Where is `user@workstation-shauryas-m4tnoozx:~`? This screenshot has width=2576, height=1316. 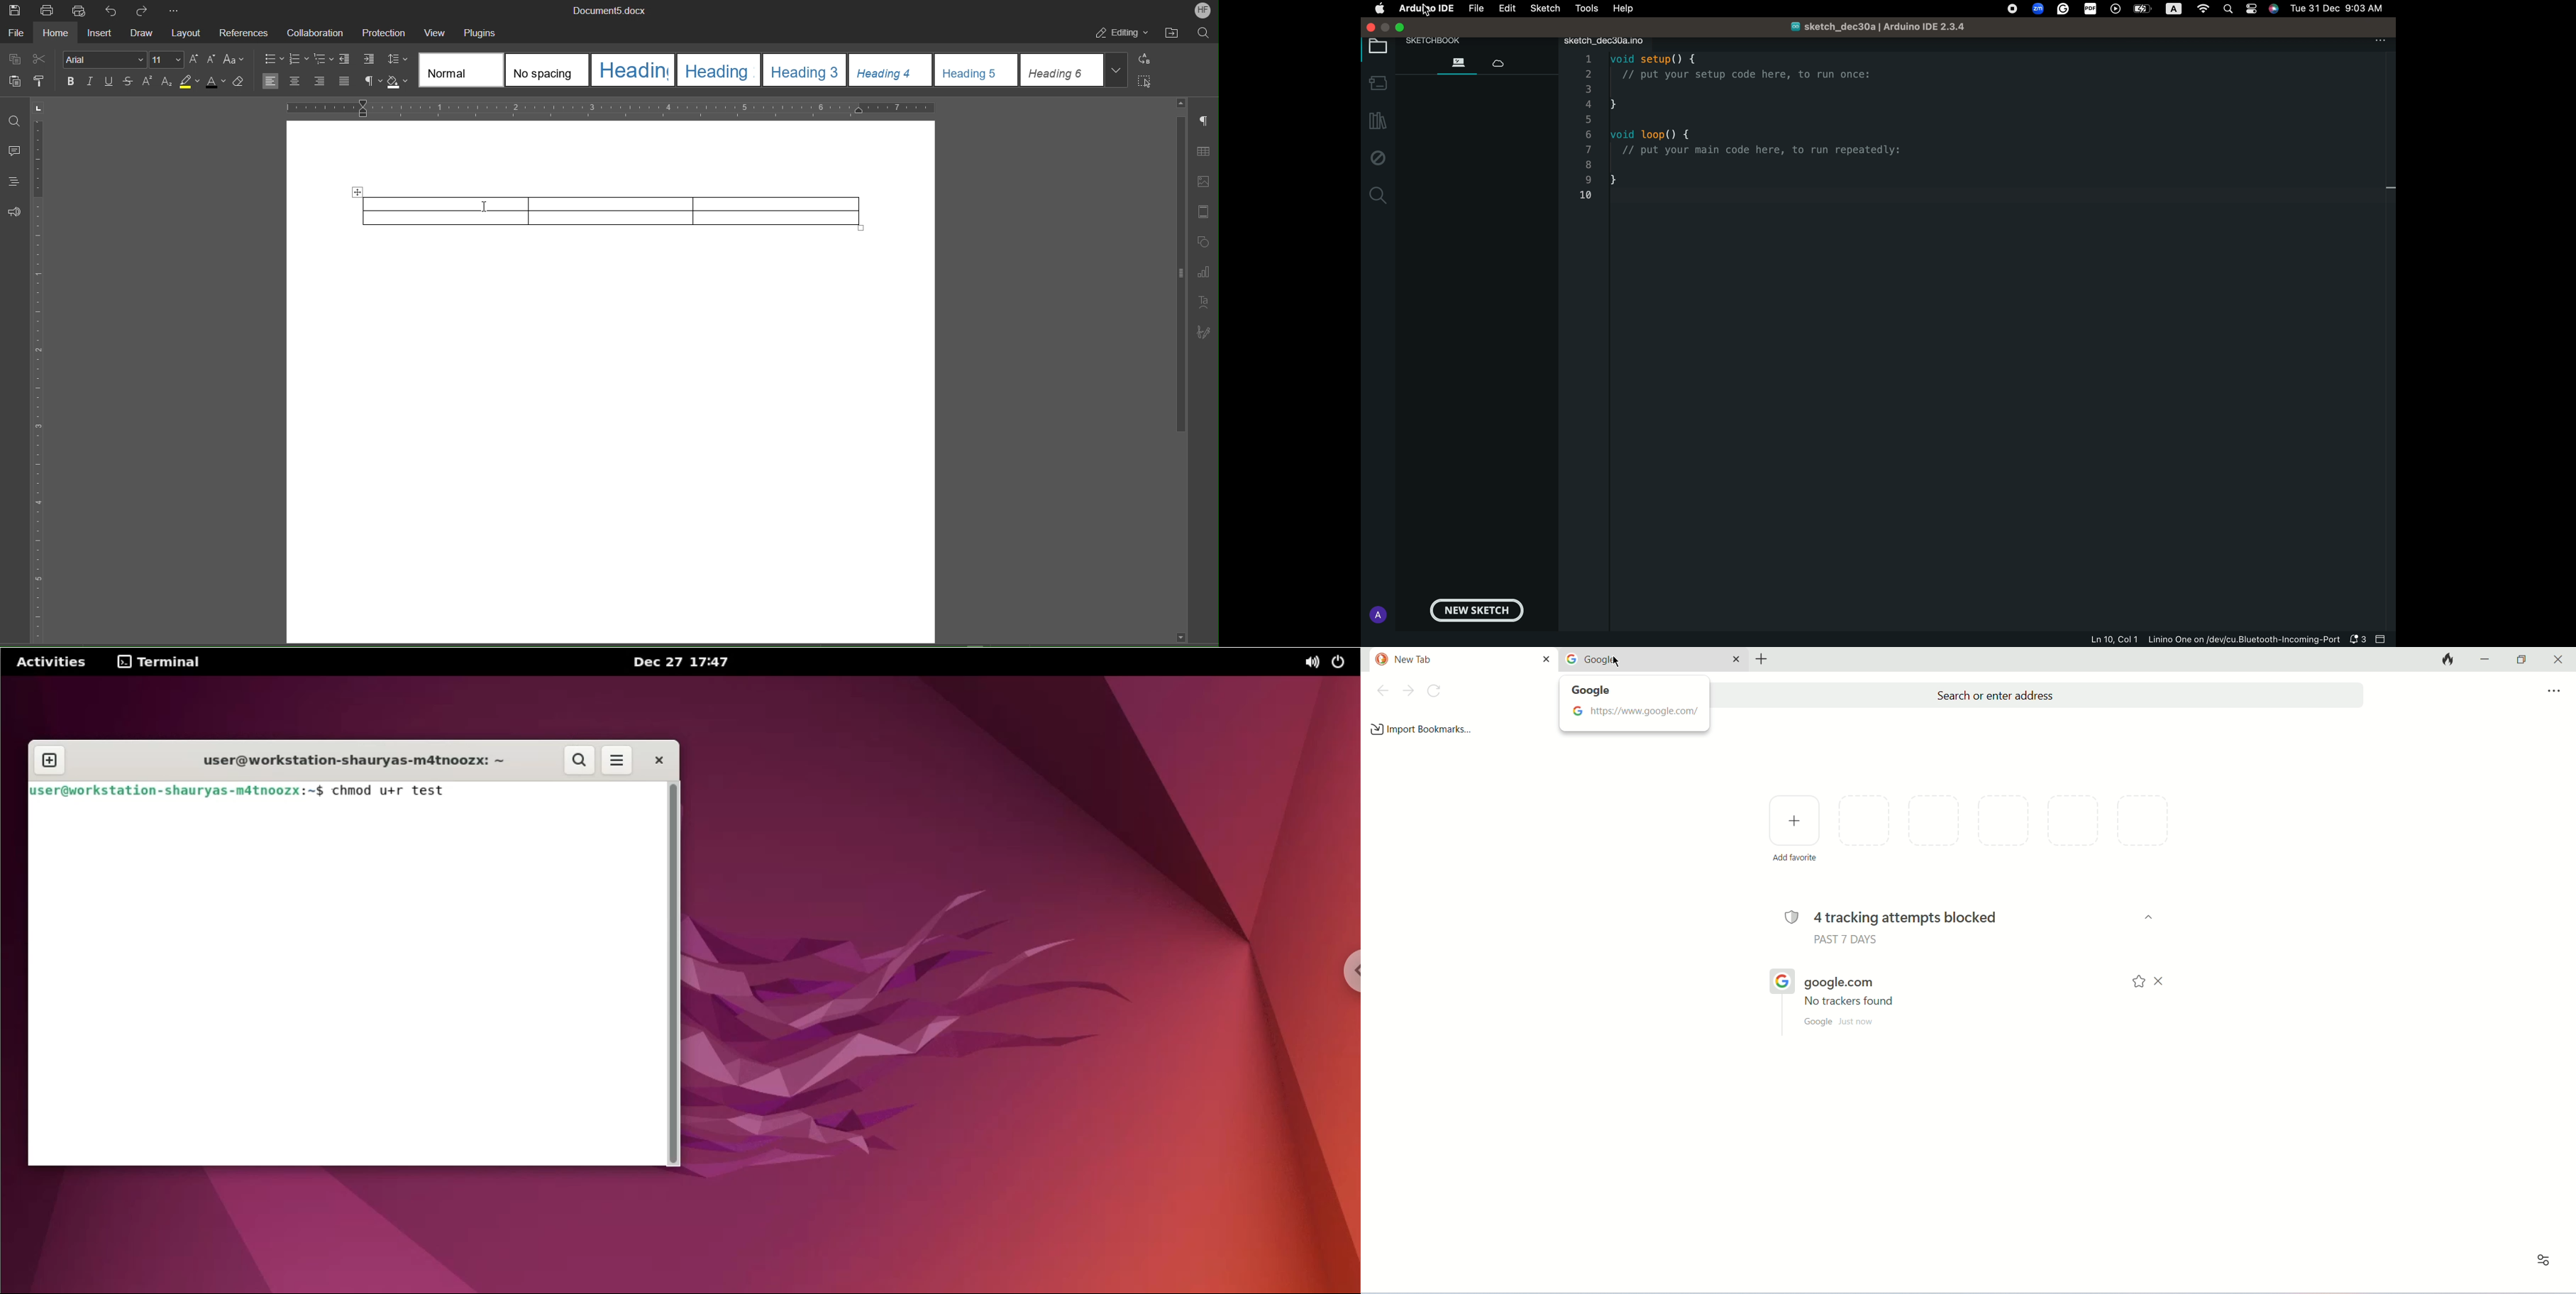 user@workstation-shauryas-m4tnoozx:~ is located at coordinates (347, 758).